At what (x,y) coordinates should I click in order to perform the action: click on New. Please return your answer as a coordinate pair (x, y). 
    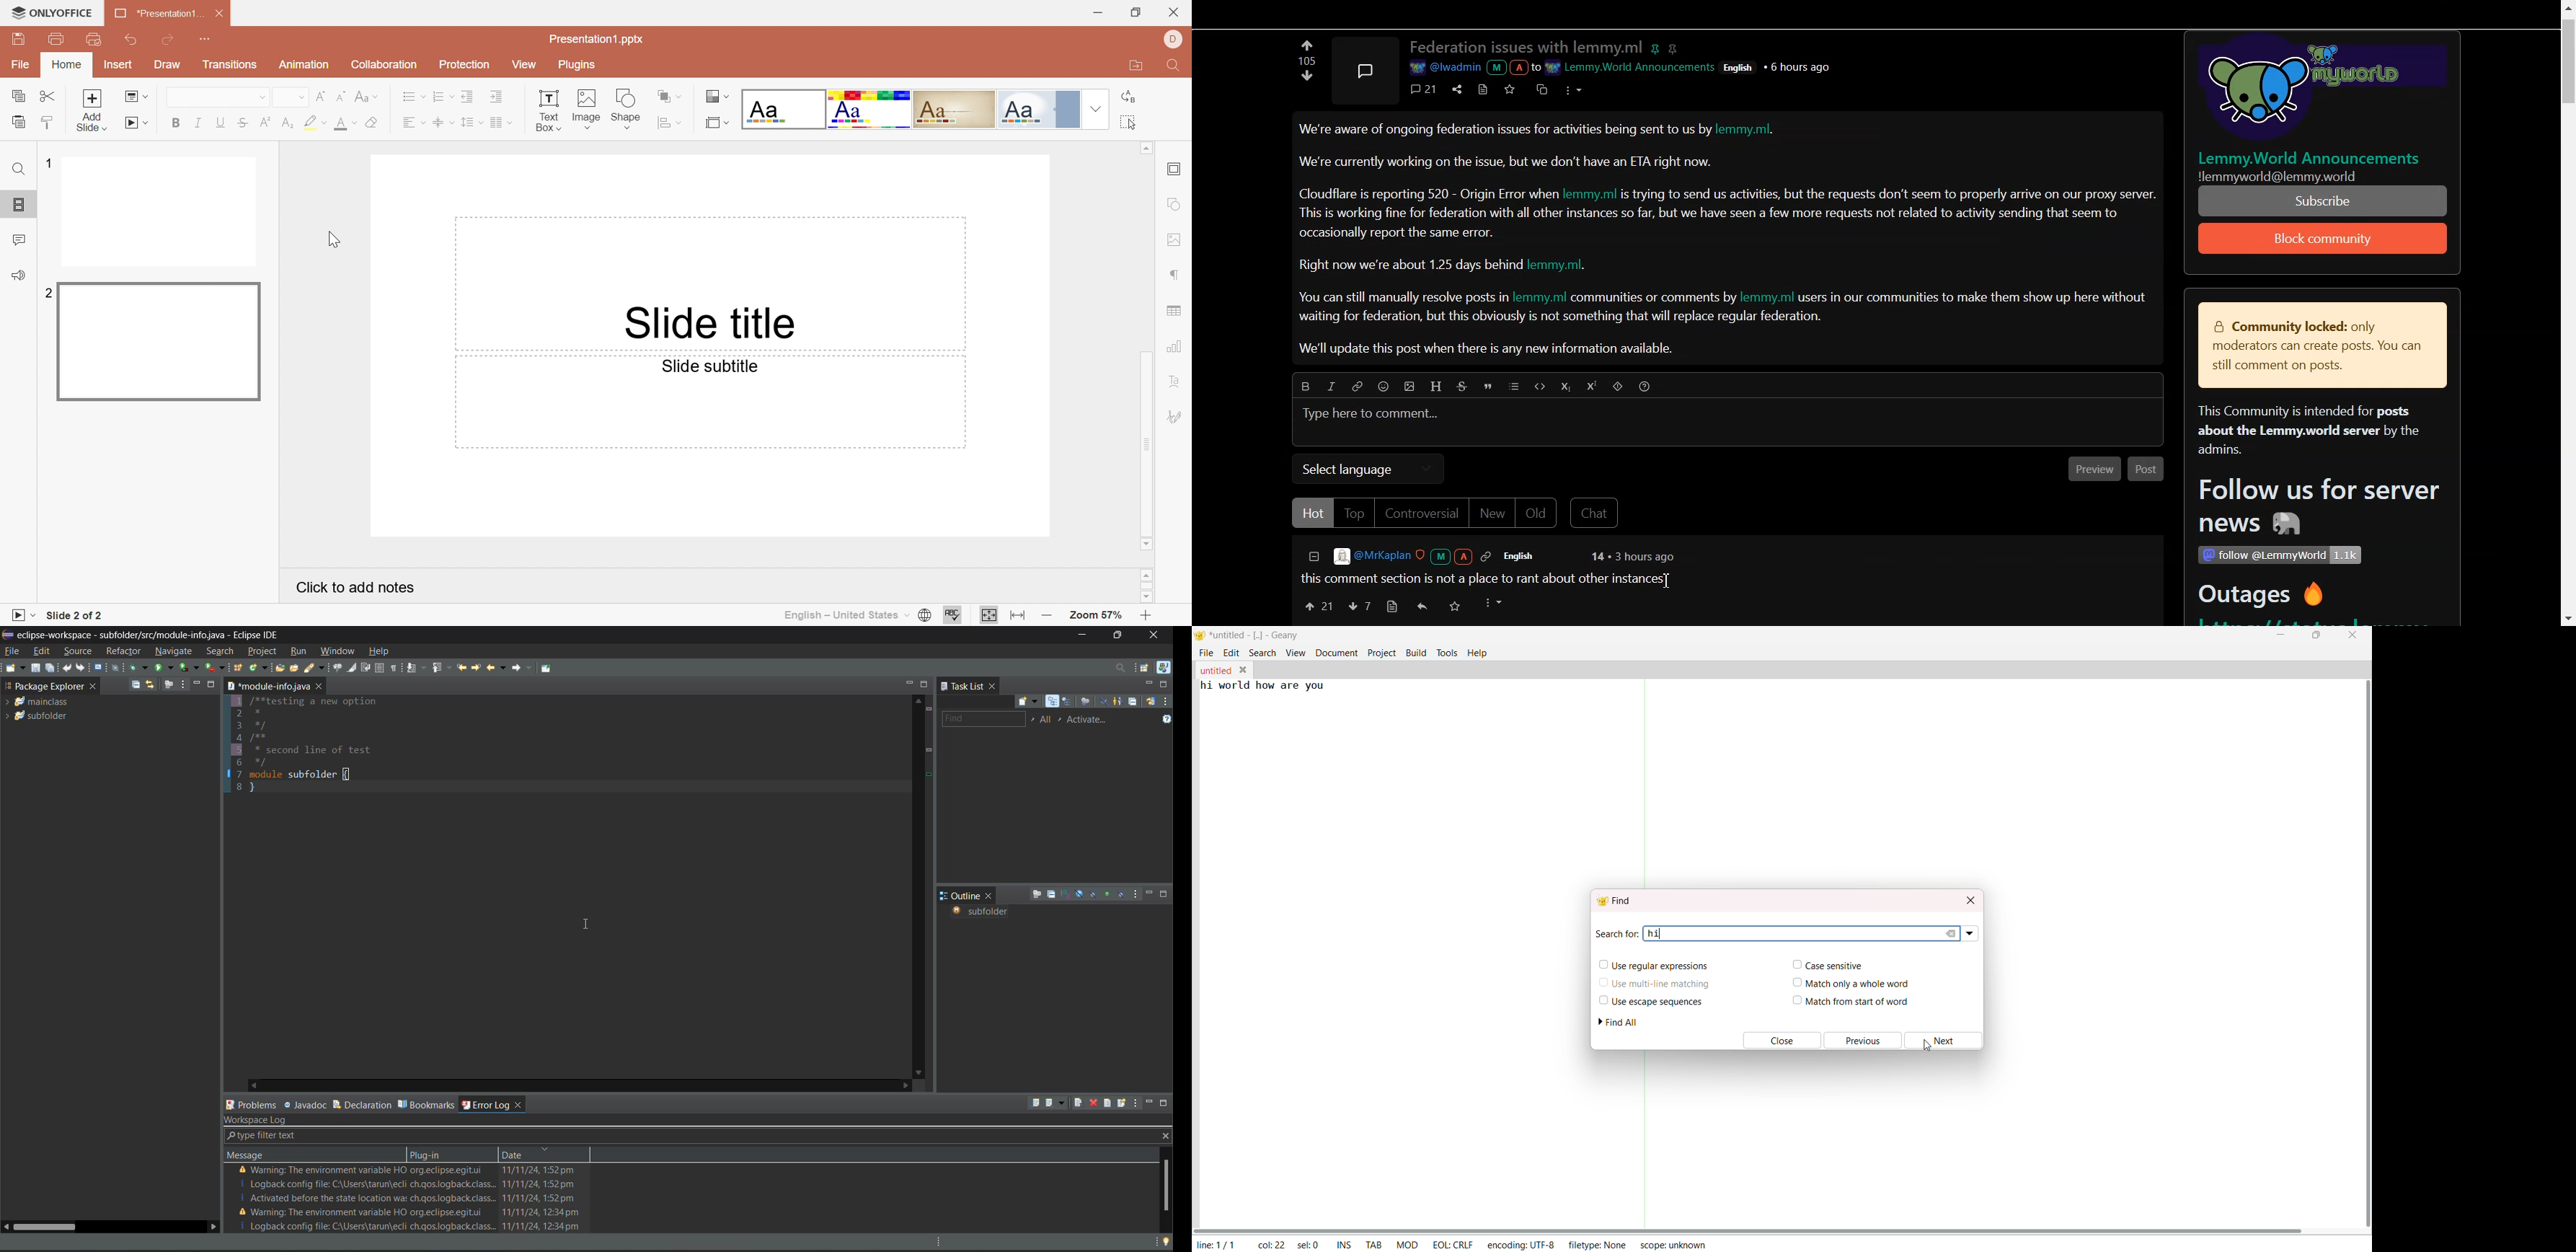
    Looking at the image, I should click on (1492, 514).